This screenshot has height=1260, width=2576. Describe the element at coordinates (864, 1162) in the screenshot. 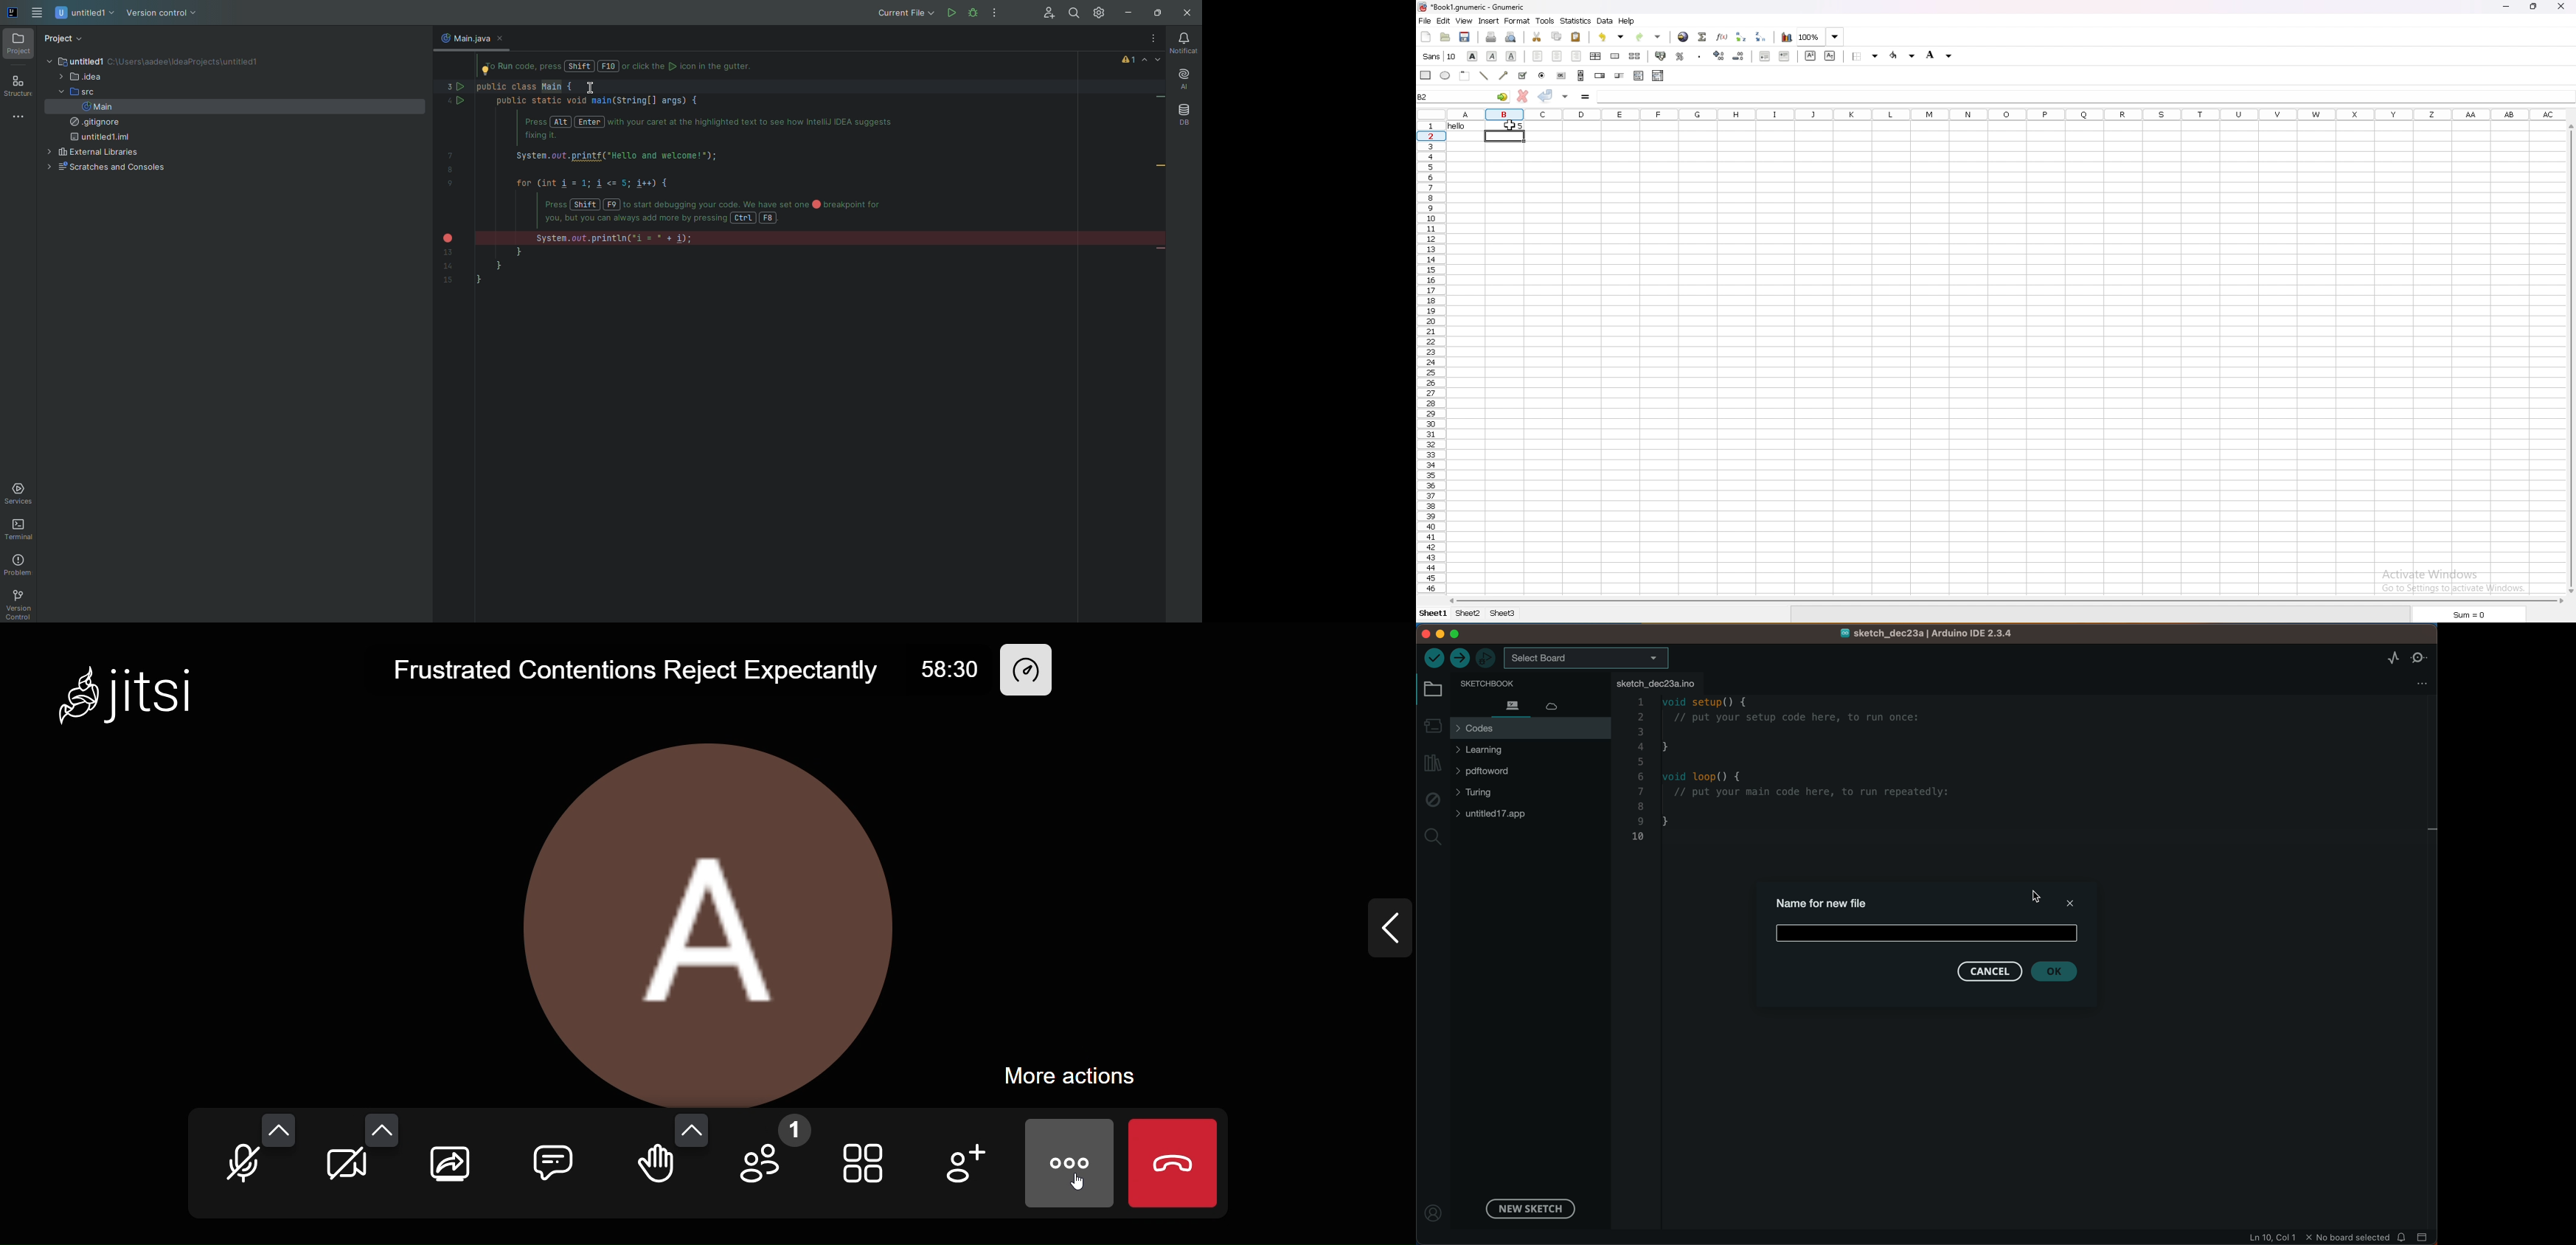

I see `toggle view` at that location.